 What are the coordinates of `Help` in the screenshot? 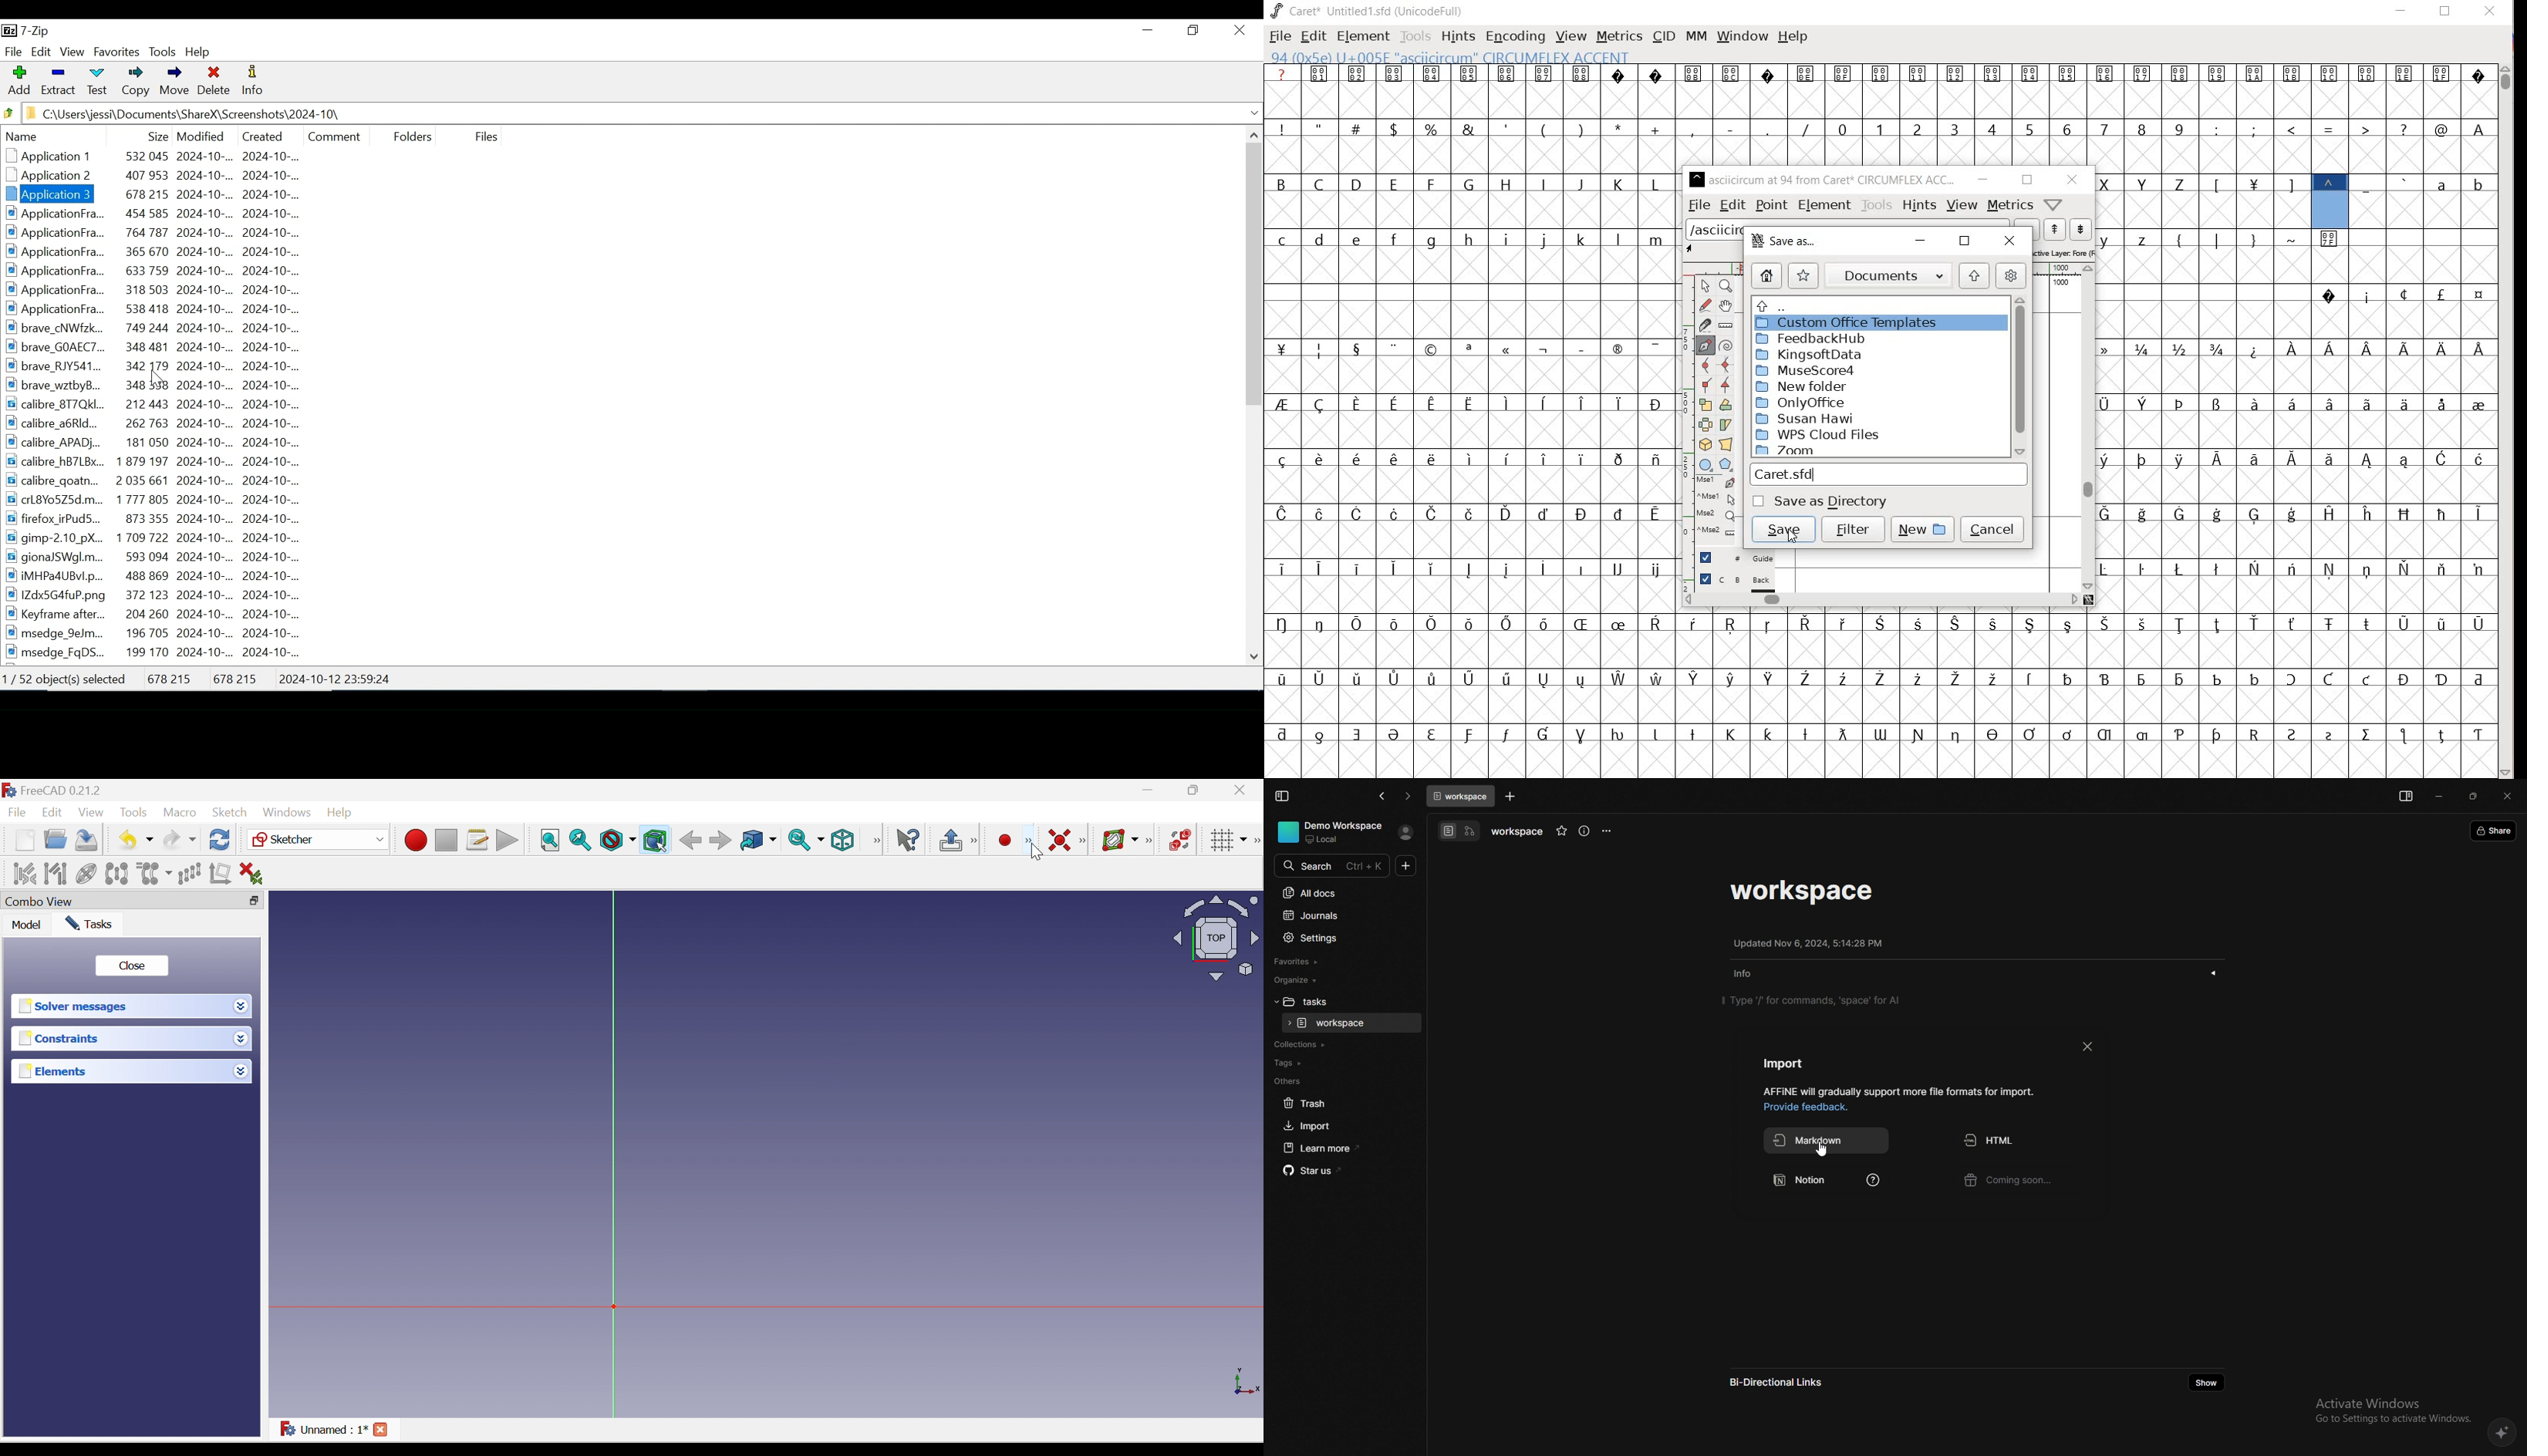 It's located at (199, 51).